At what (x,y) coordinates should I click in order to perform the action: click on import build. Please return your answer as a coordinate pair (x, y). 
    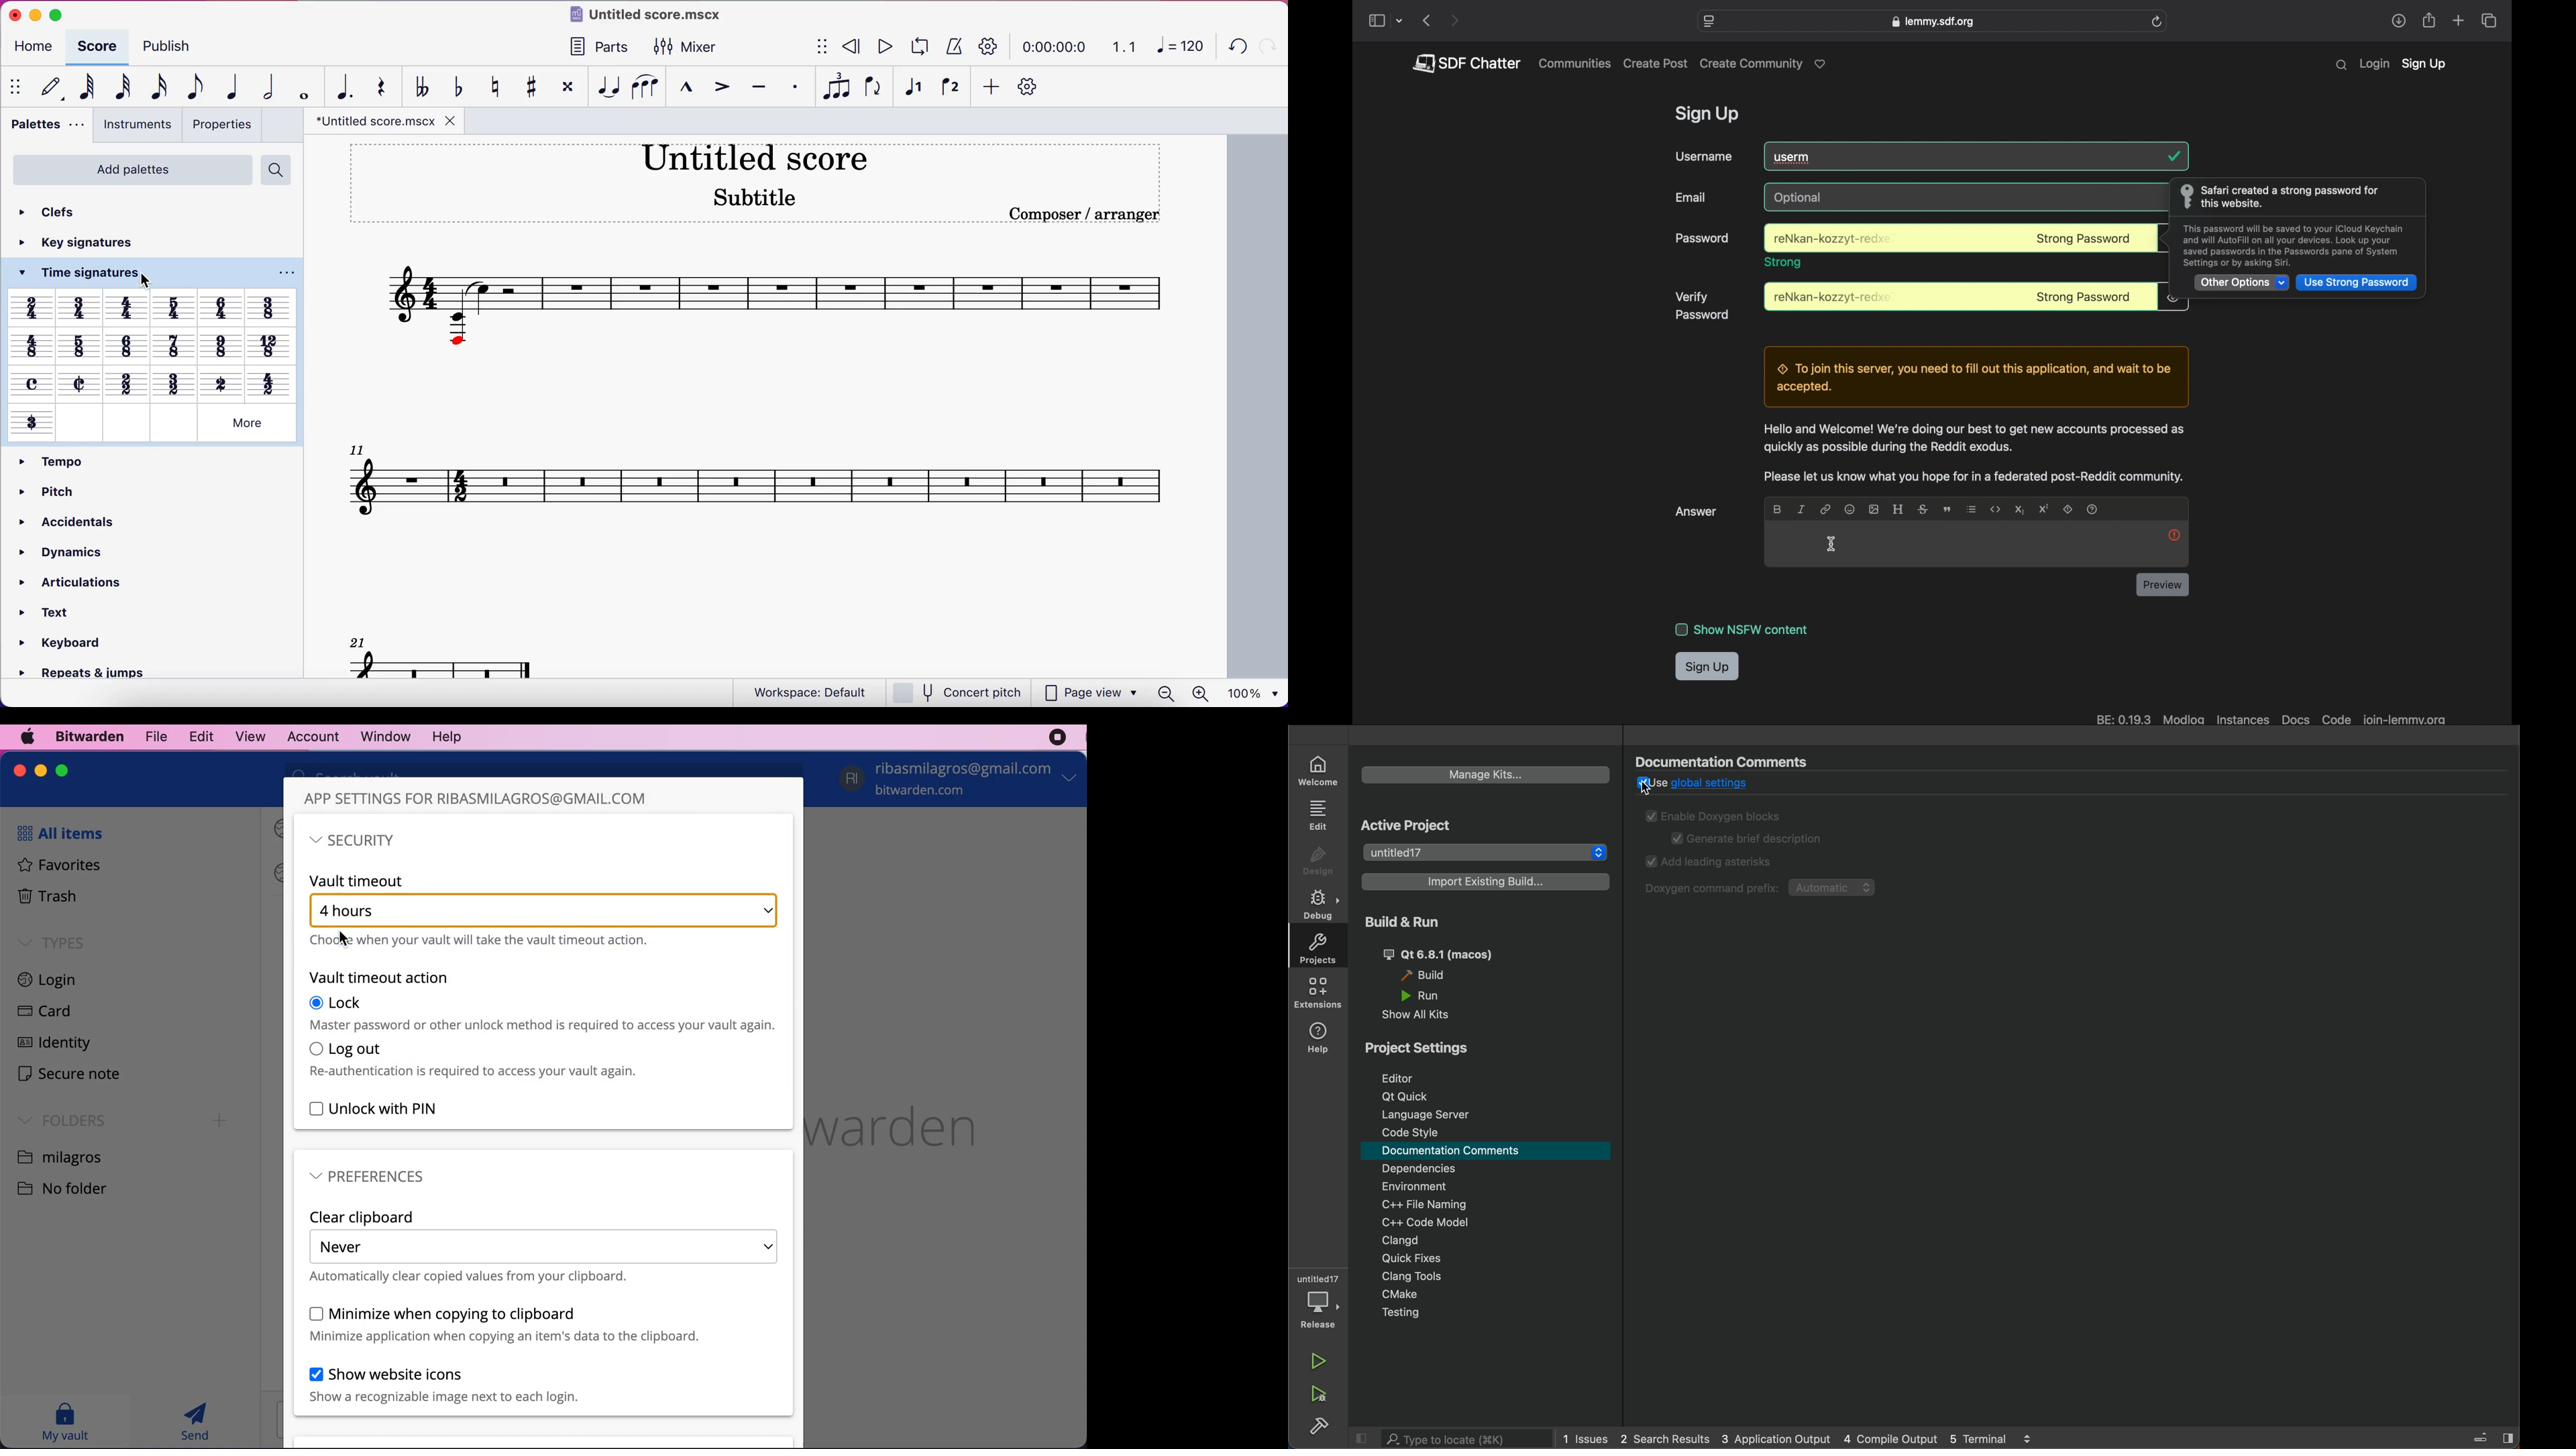
    Looking at the image, I should click on (1487, 881).